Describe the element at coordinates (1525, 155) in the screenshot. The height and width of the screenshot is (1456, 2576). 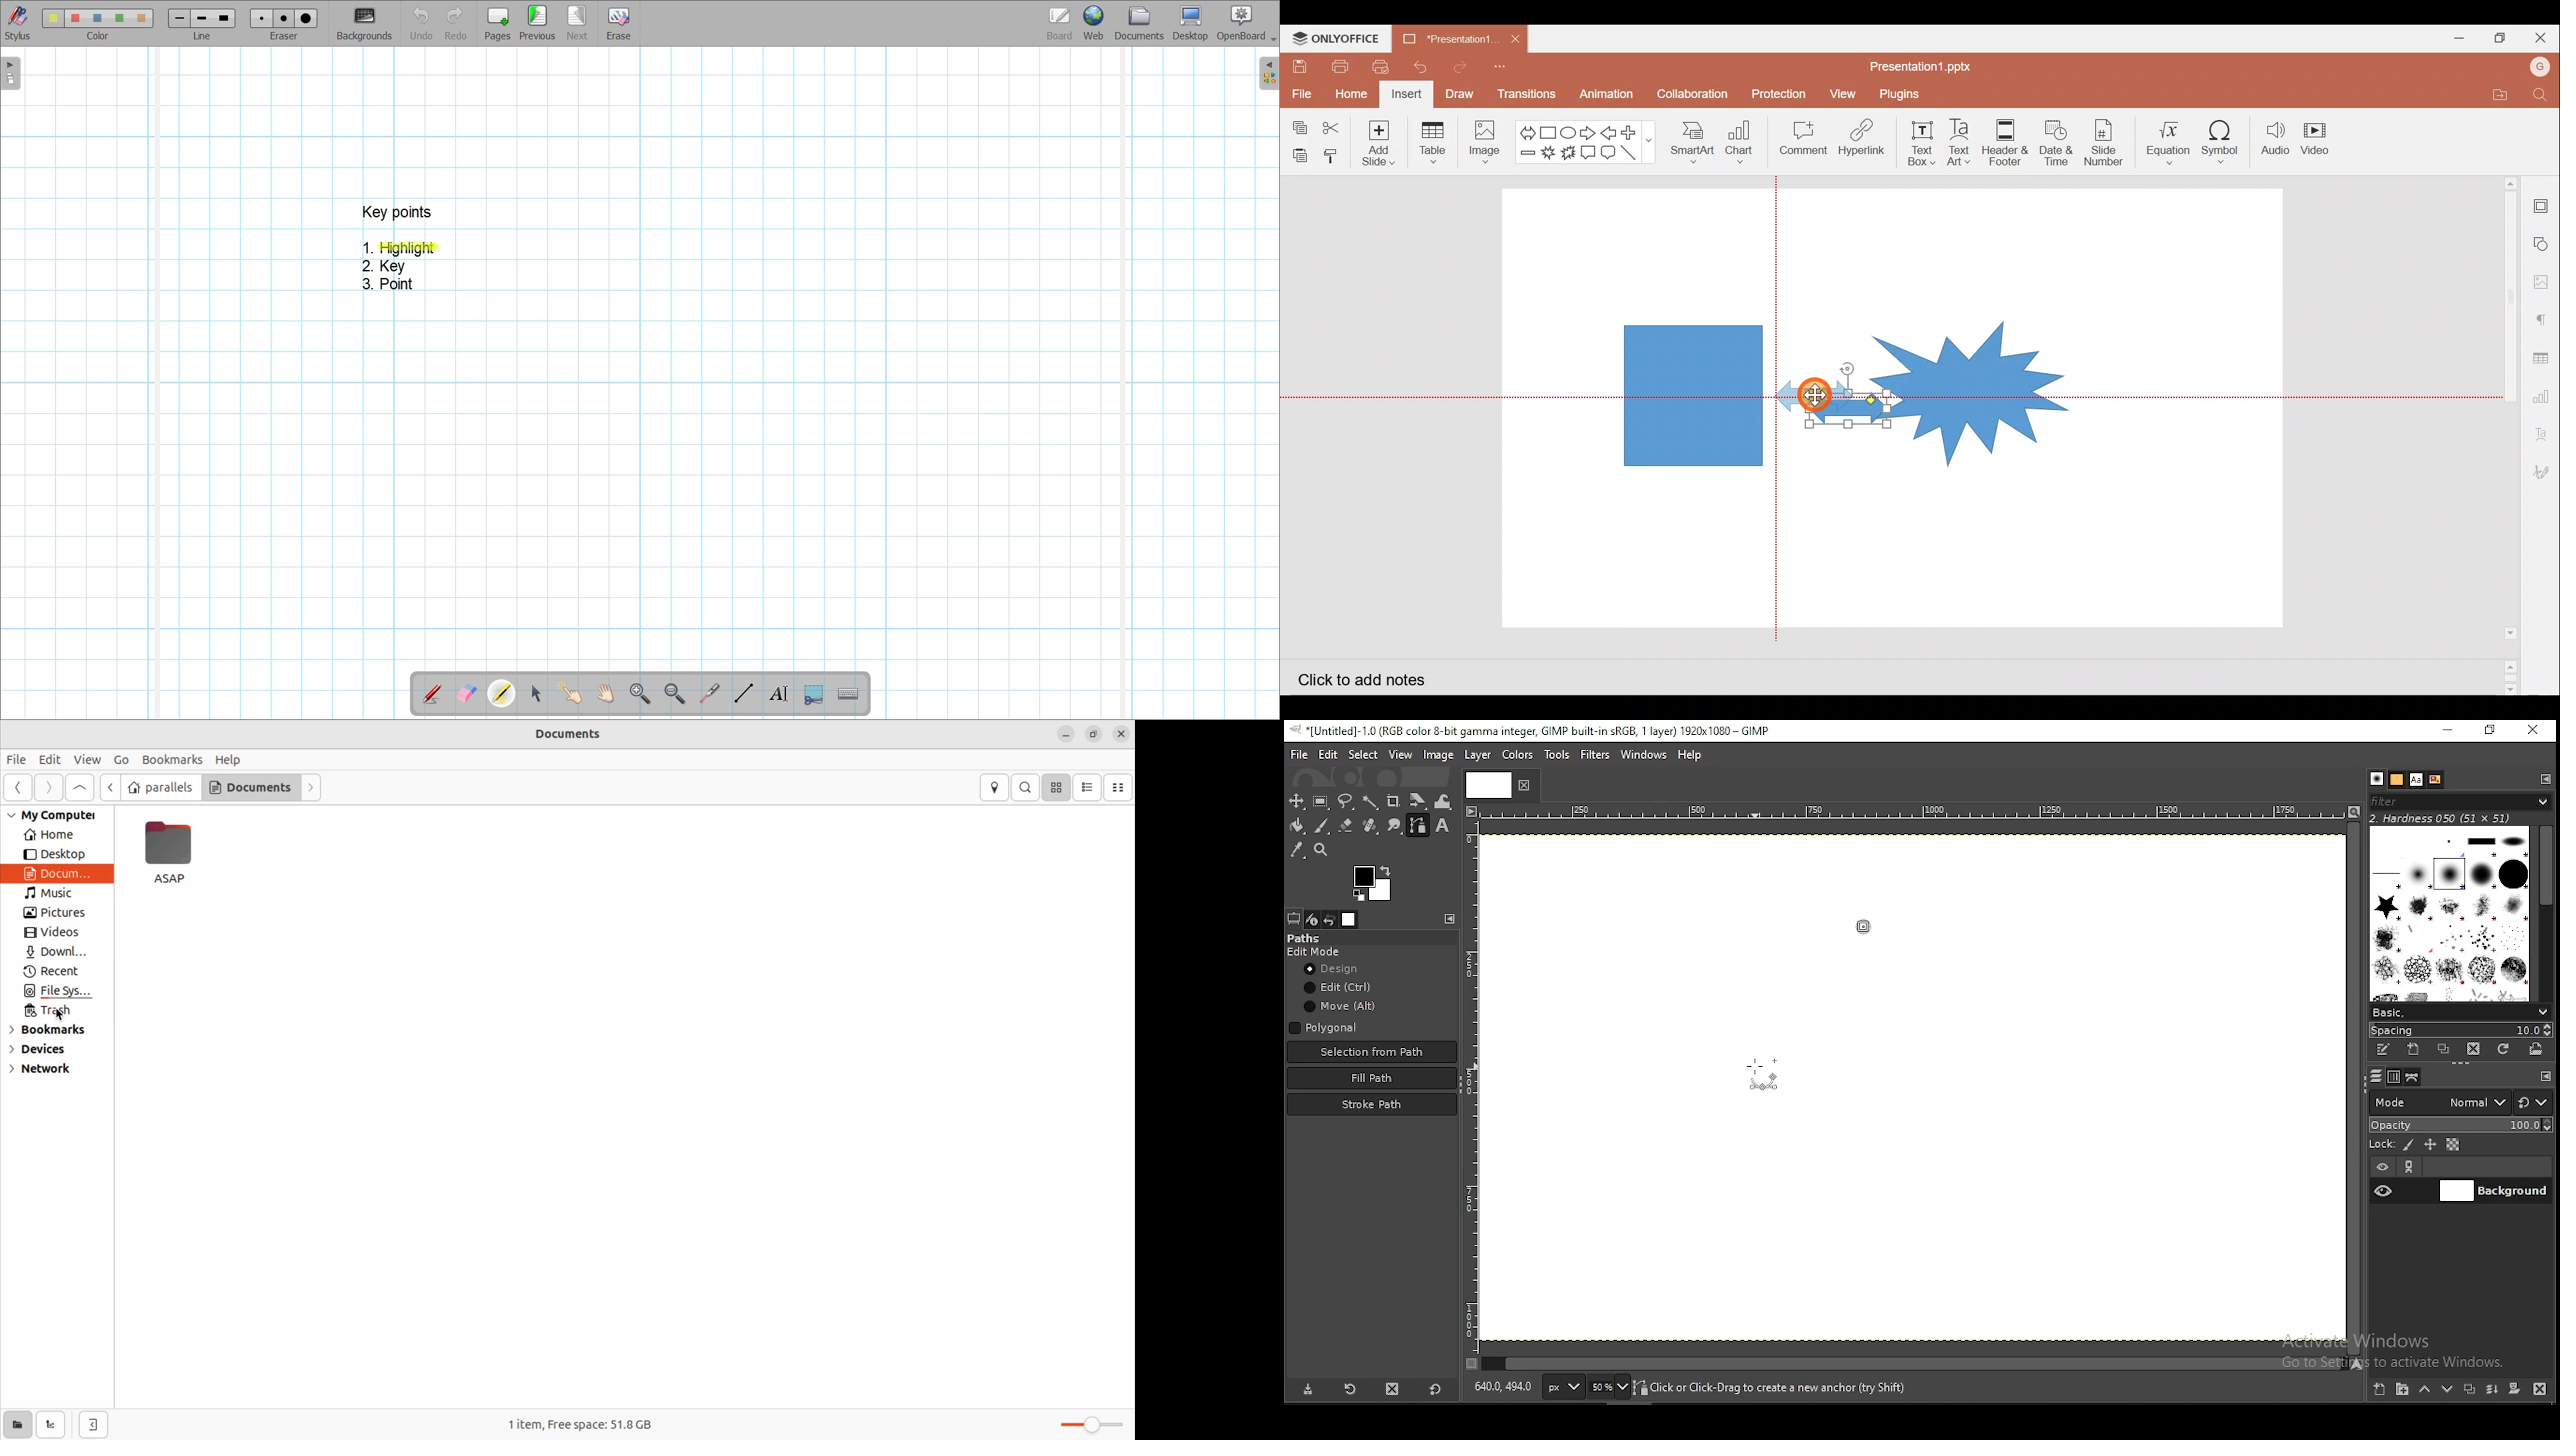
I see `Minus` at that location.